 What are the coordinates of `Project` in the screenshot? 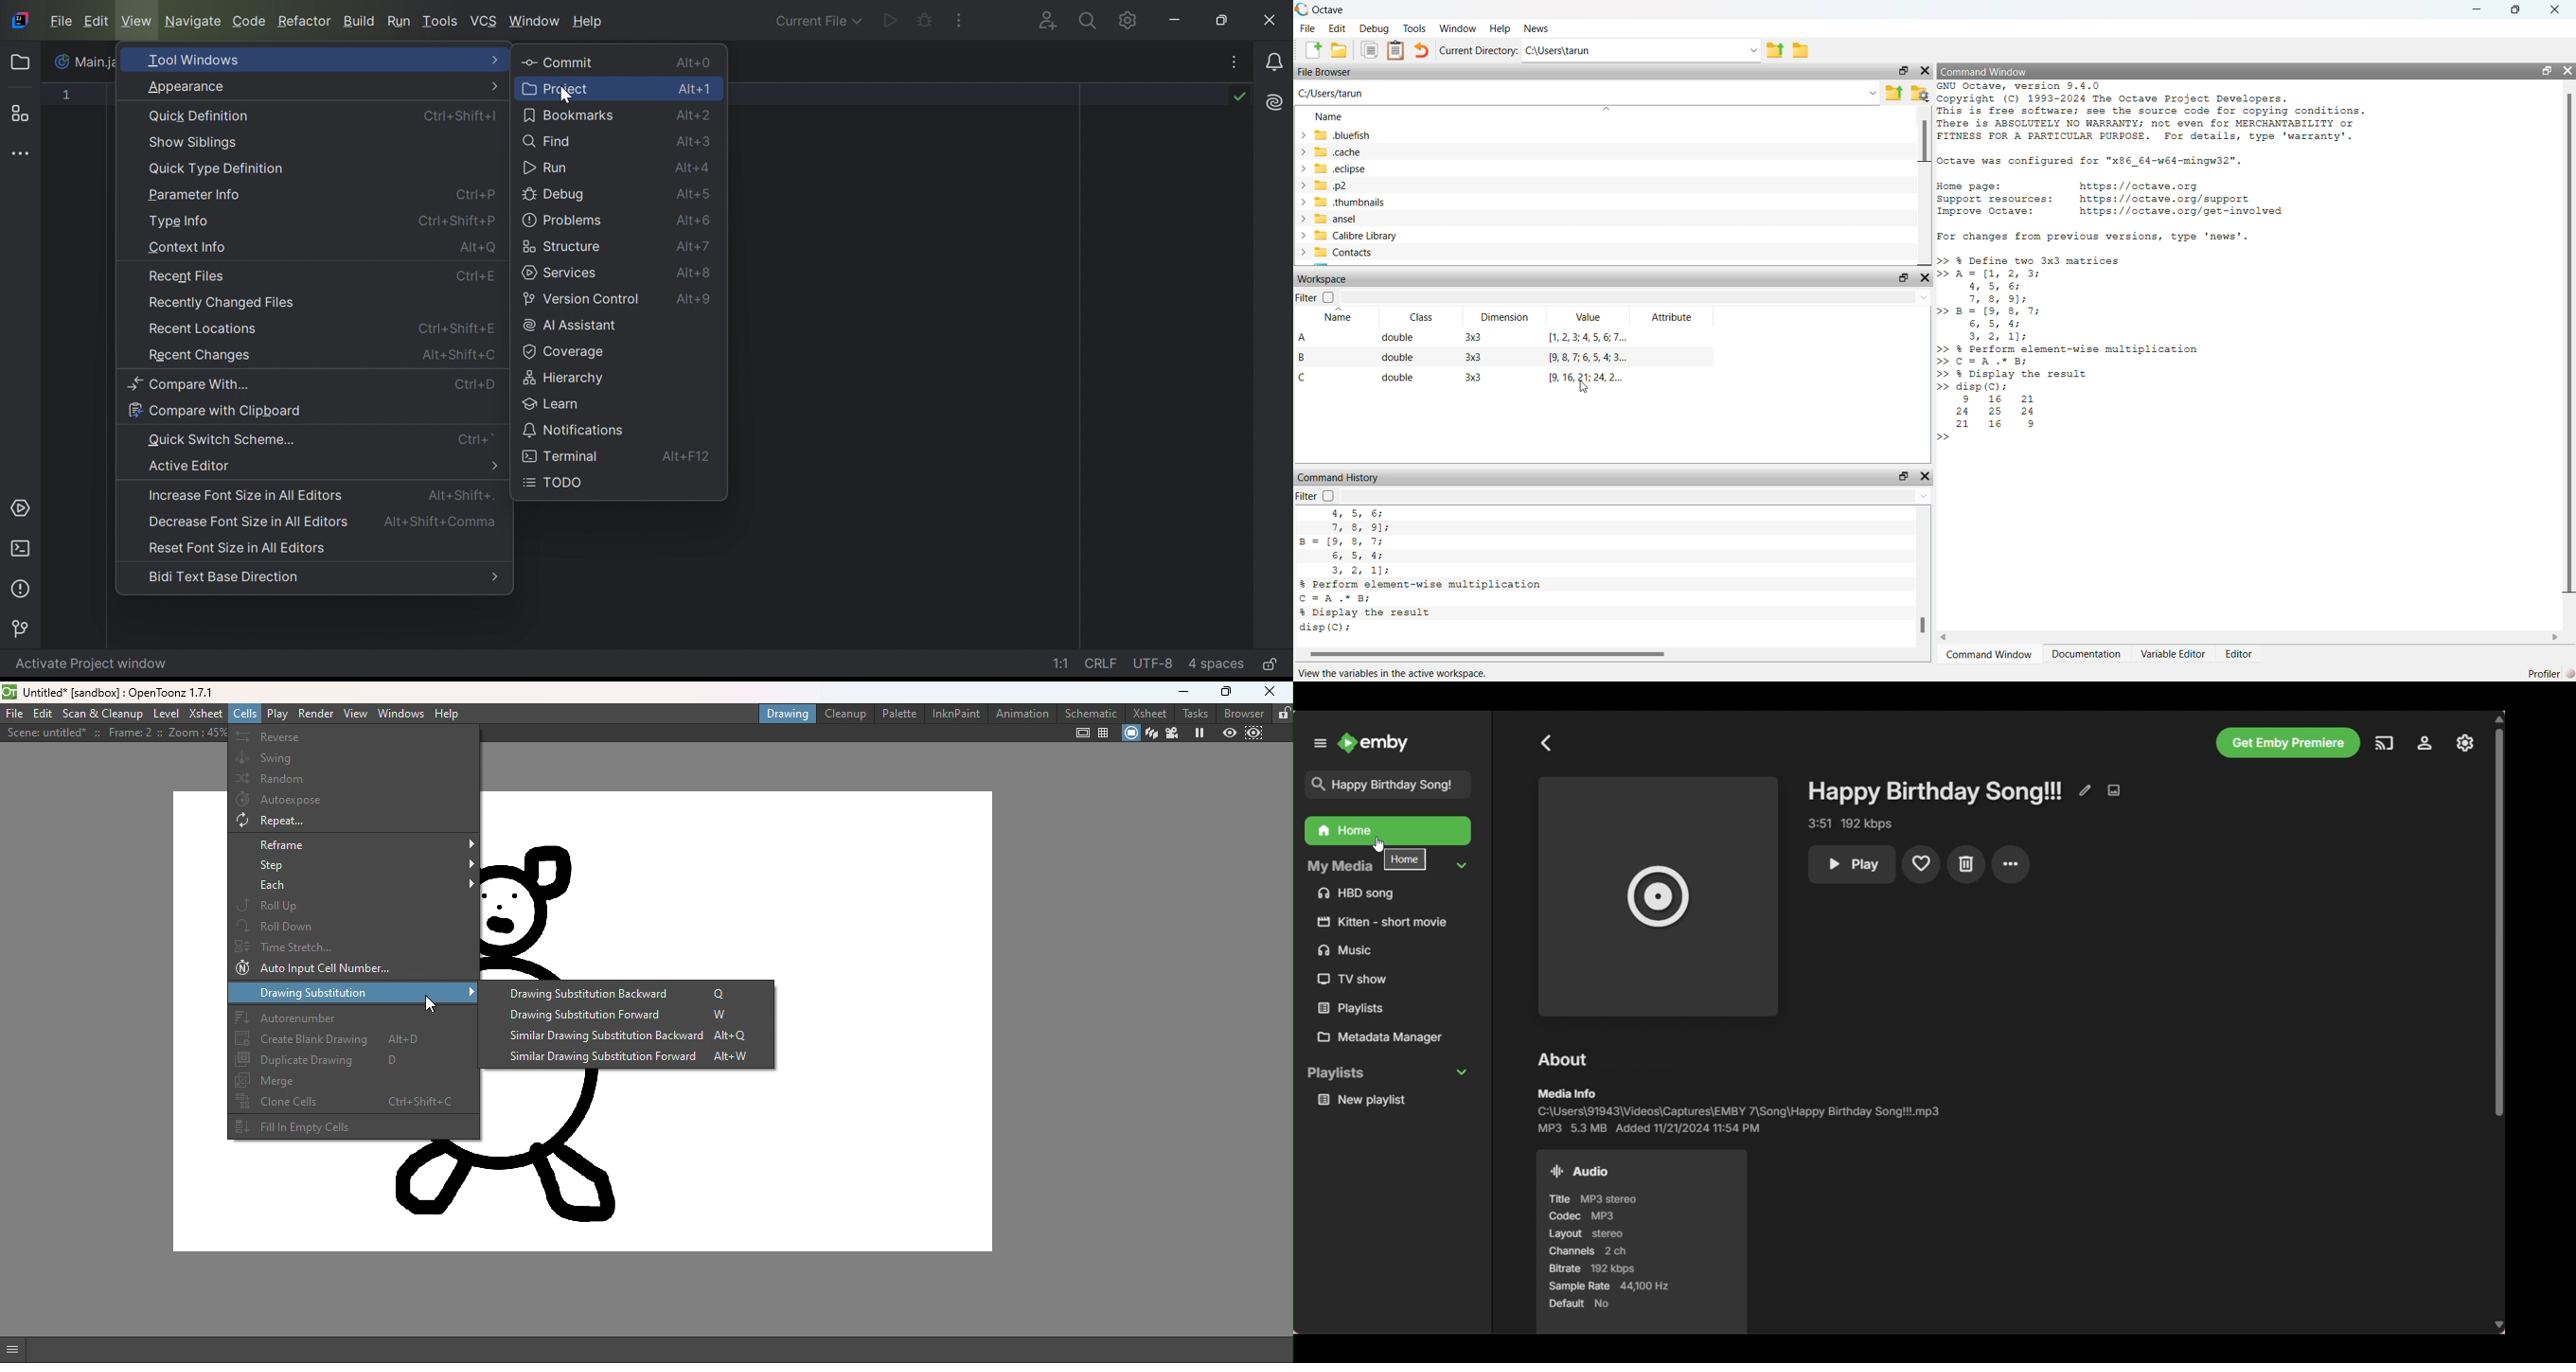 It's located at (556, 89).